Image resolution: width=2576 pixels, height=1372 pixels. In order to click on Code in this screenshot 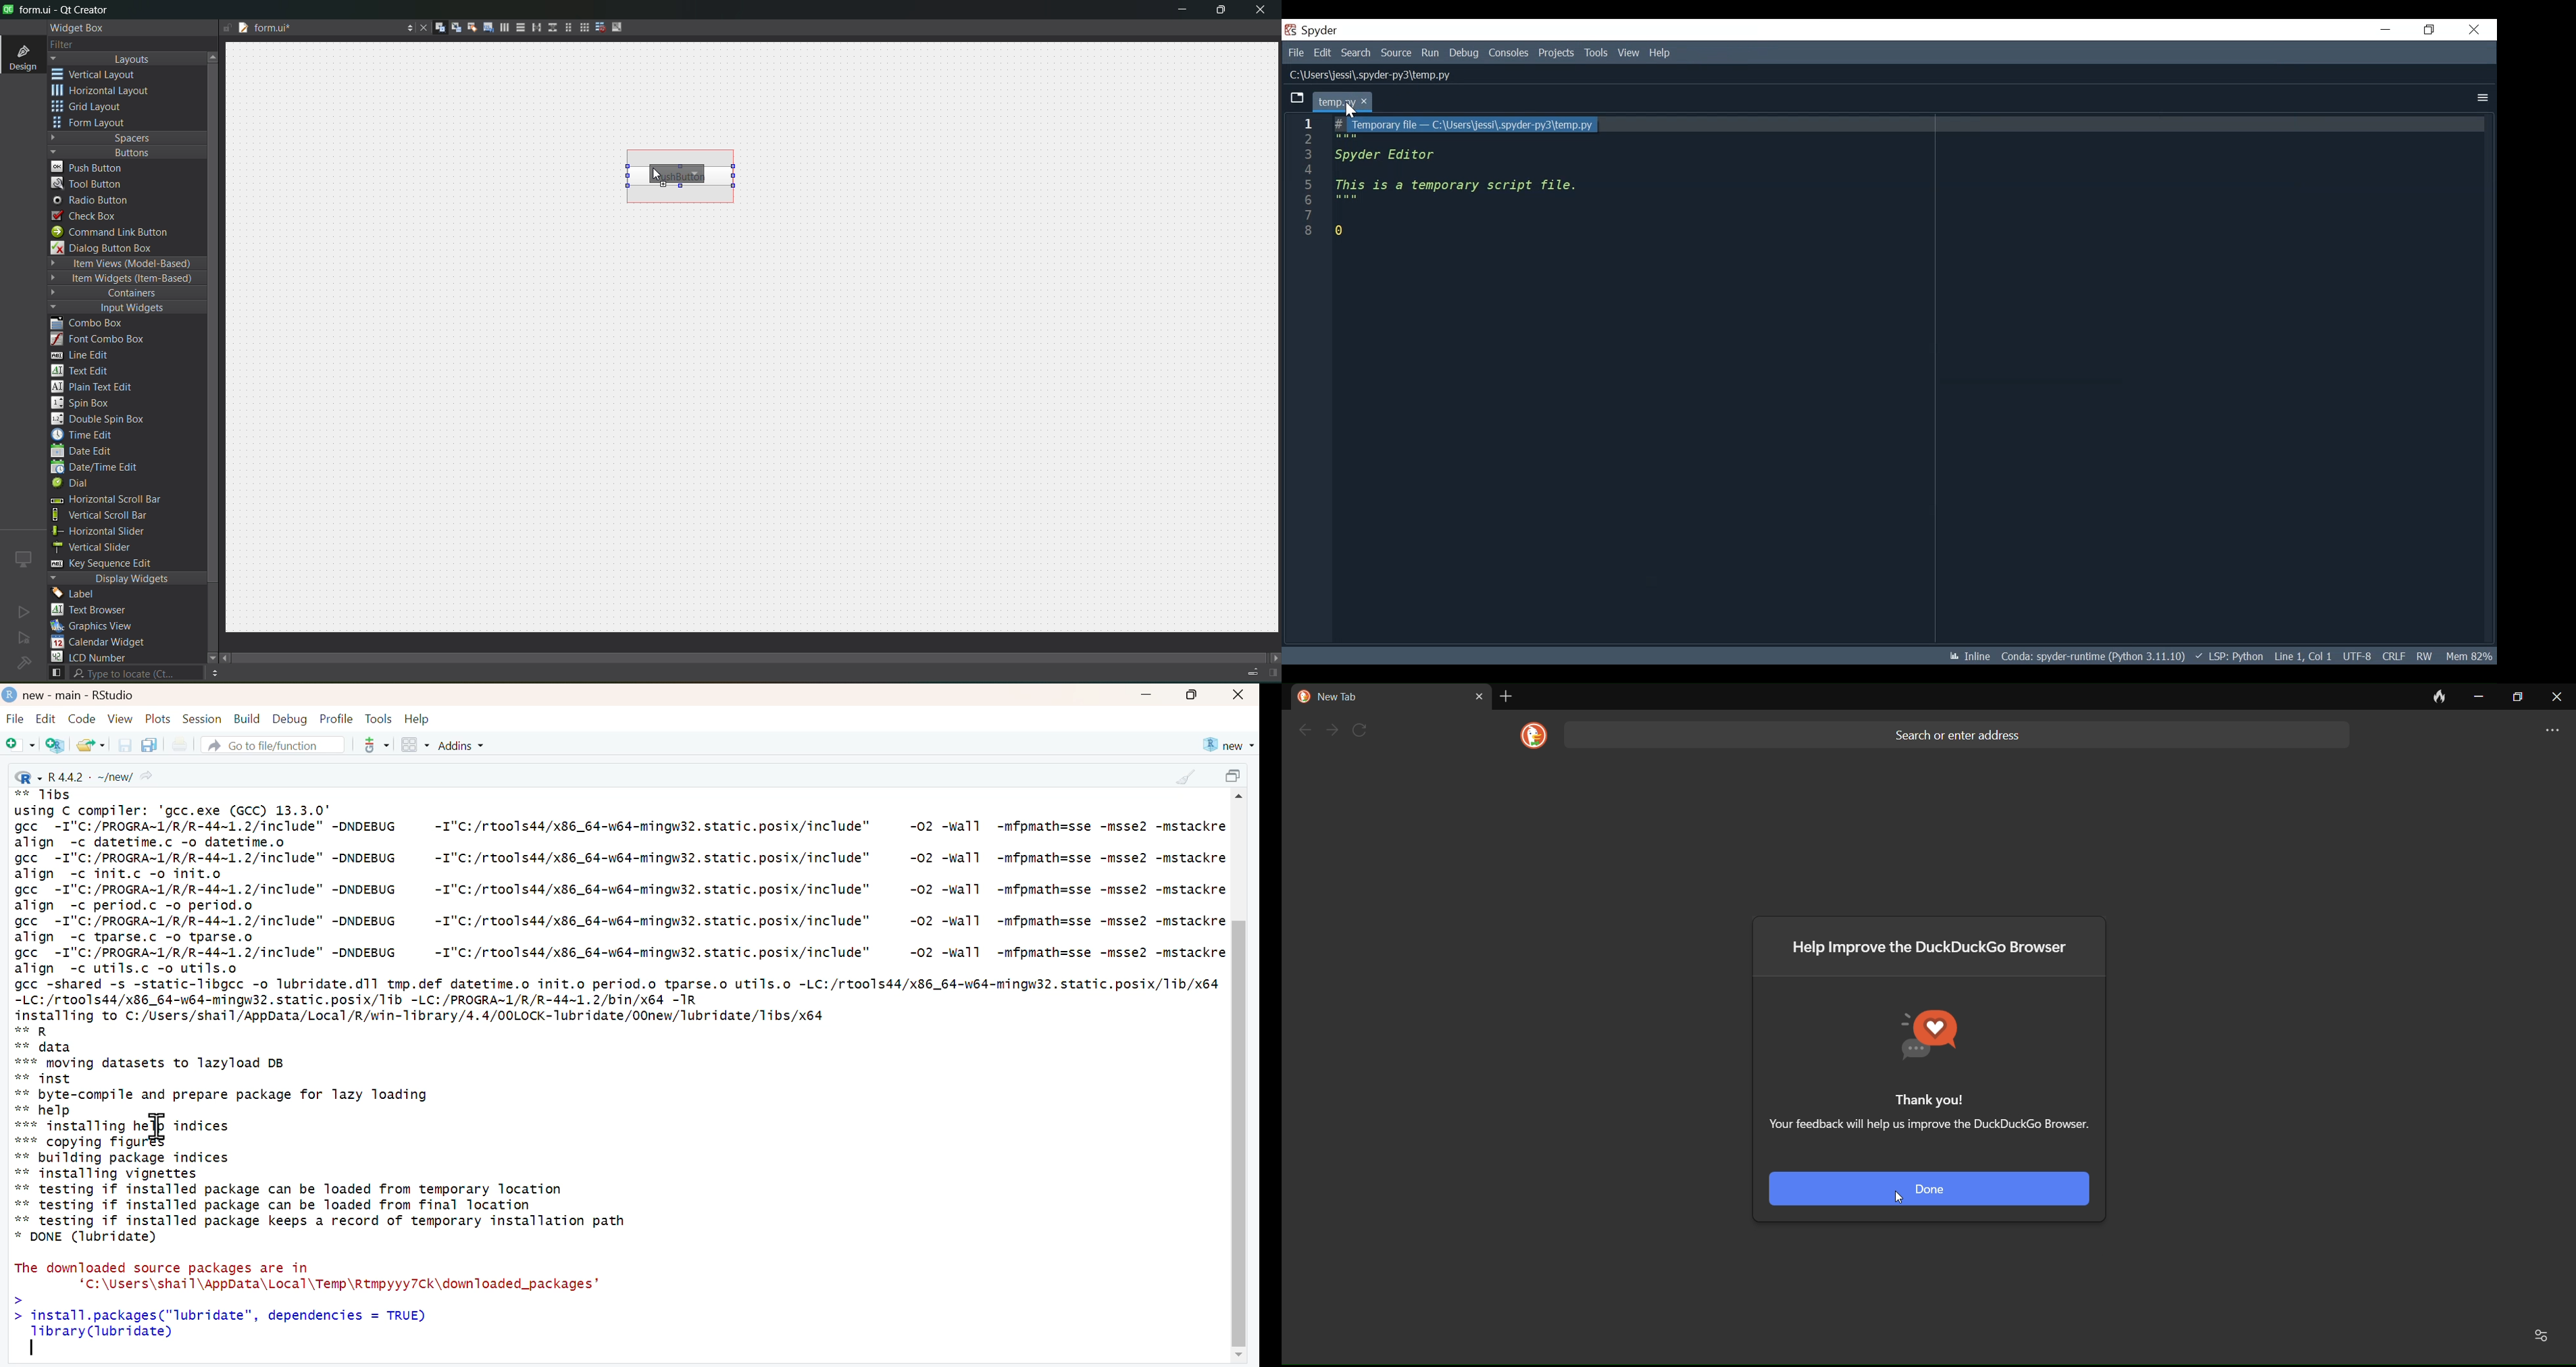, I will do `click(80, 718)`.